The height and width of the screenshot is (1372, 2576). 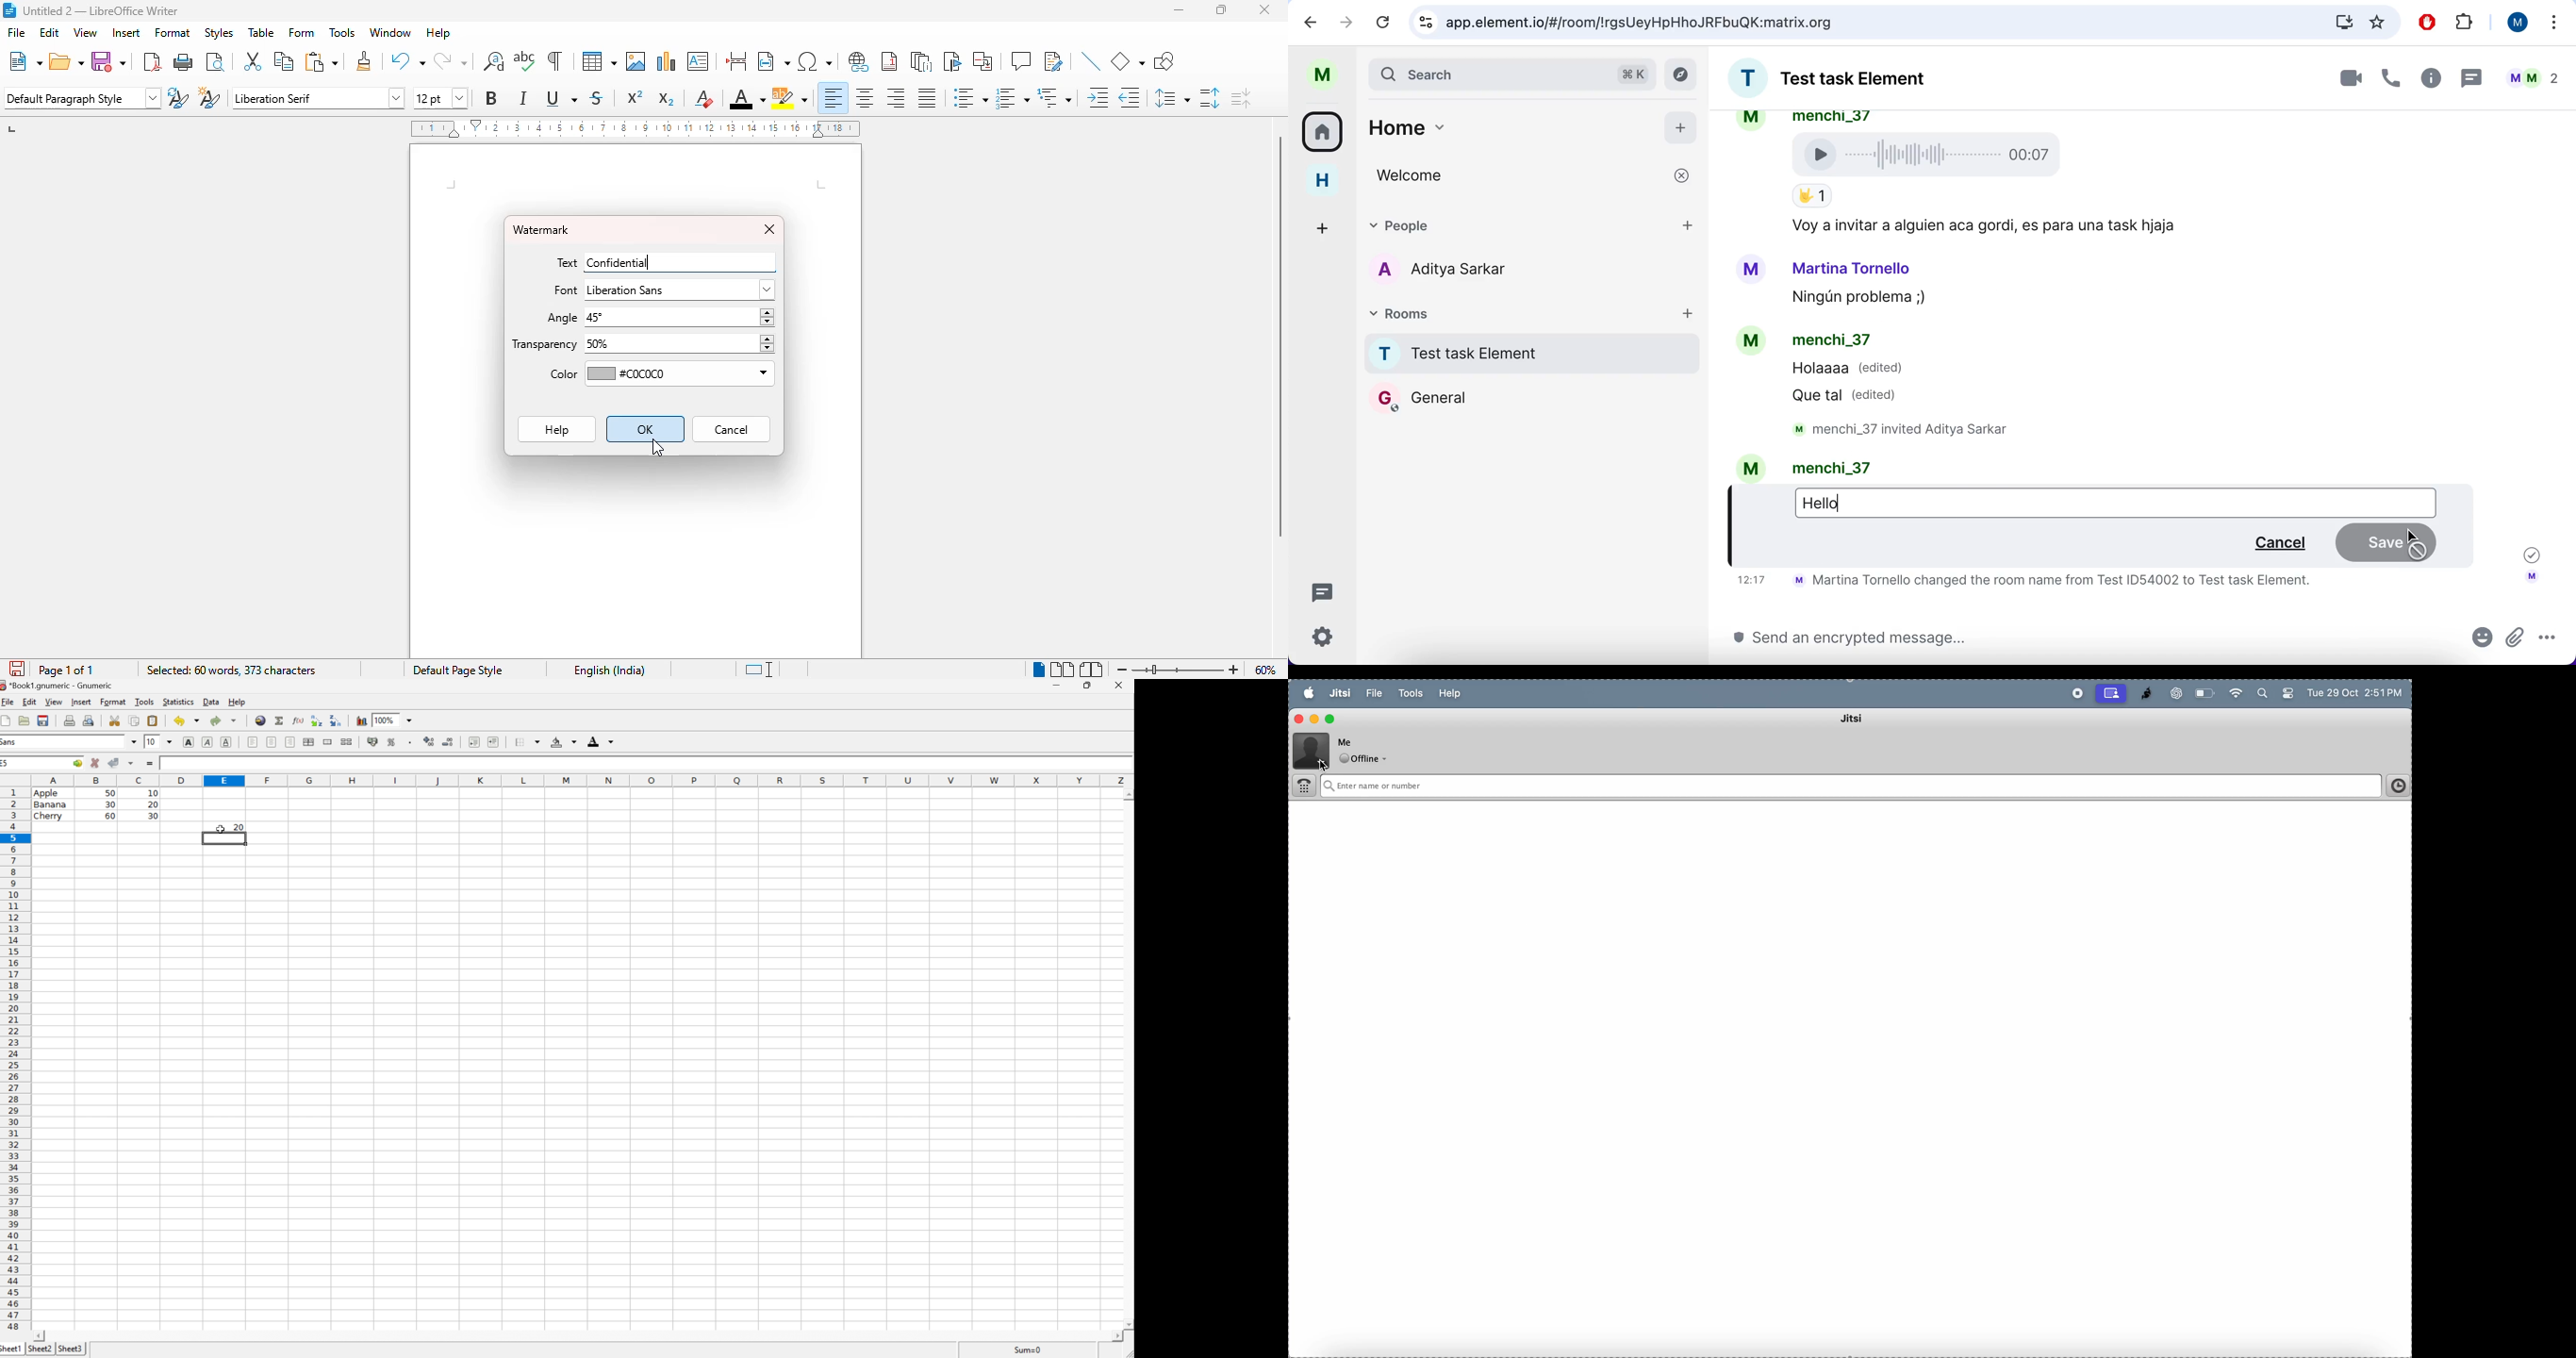 I want to click on column names, so click(x=578, y=781).